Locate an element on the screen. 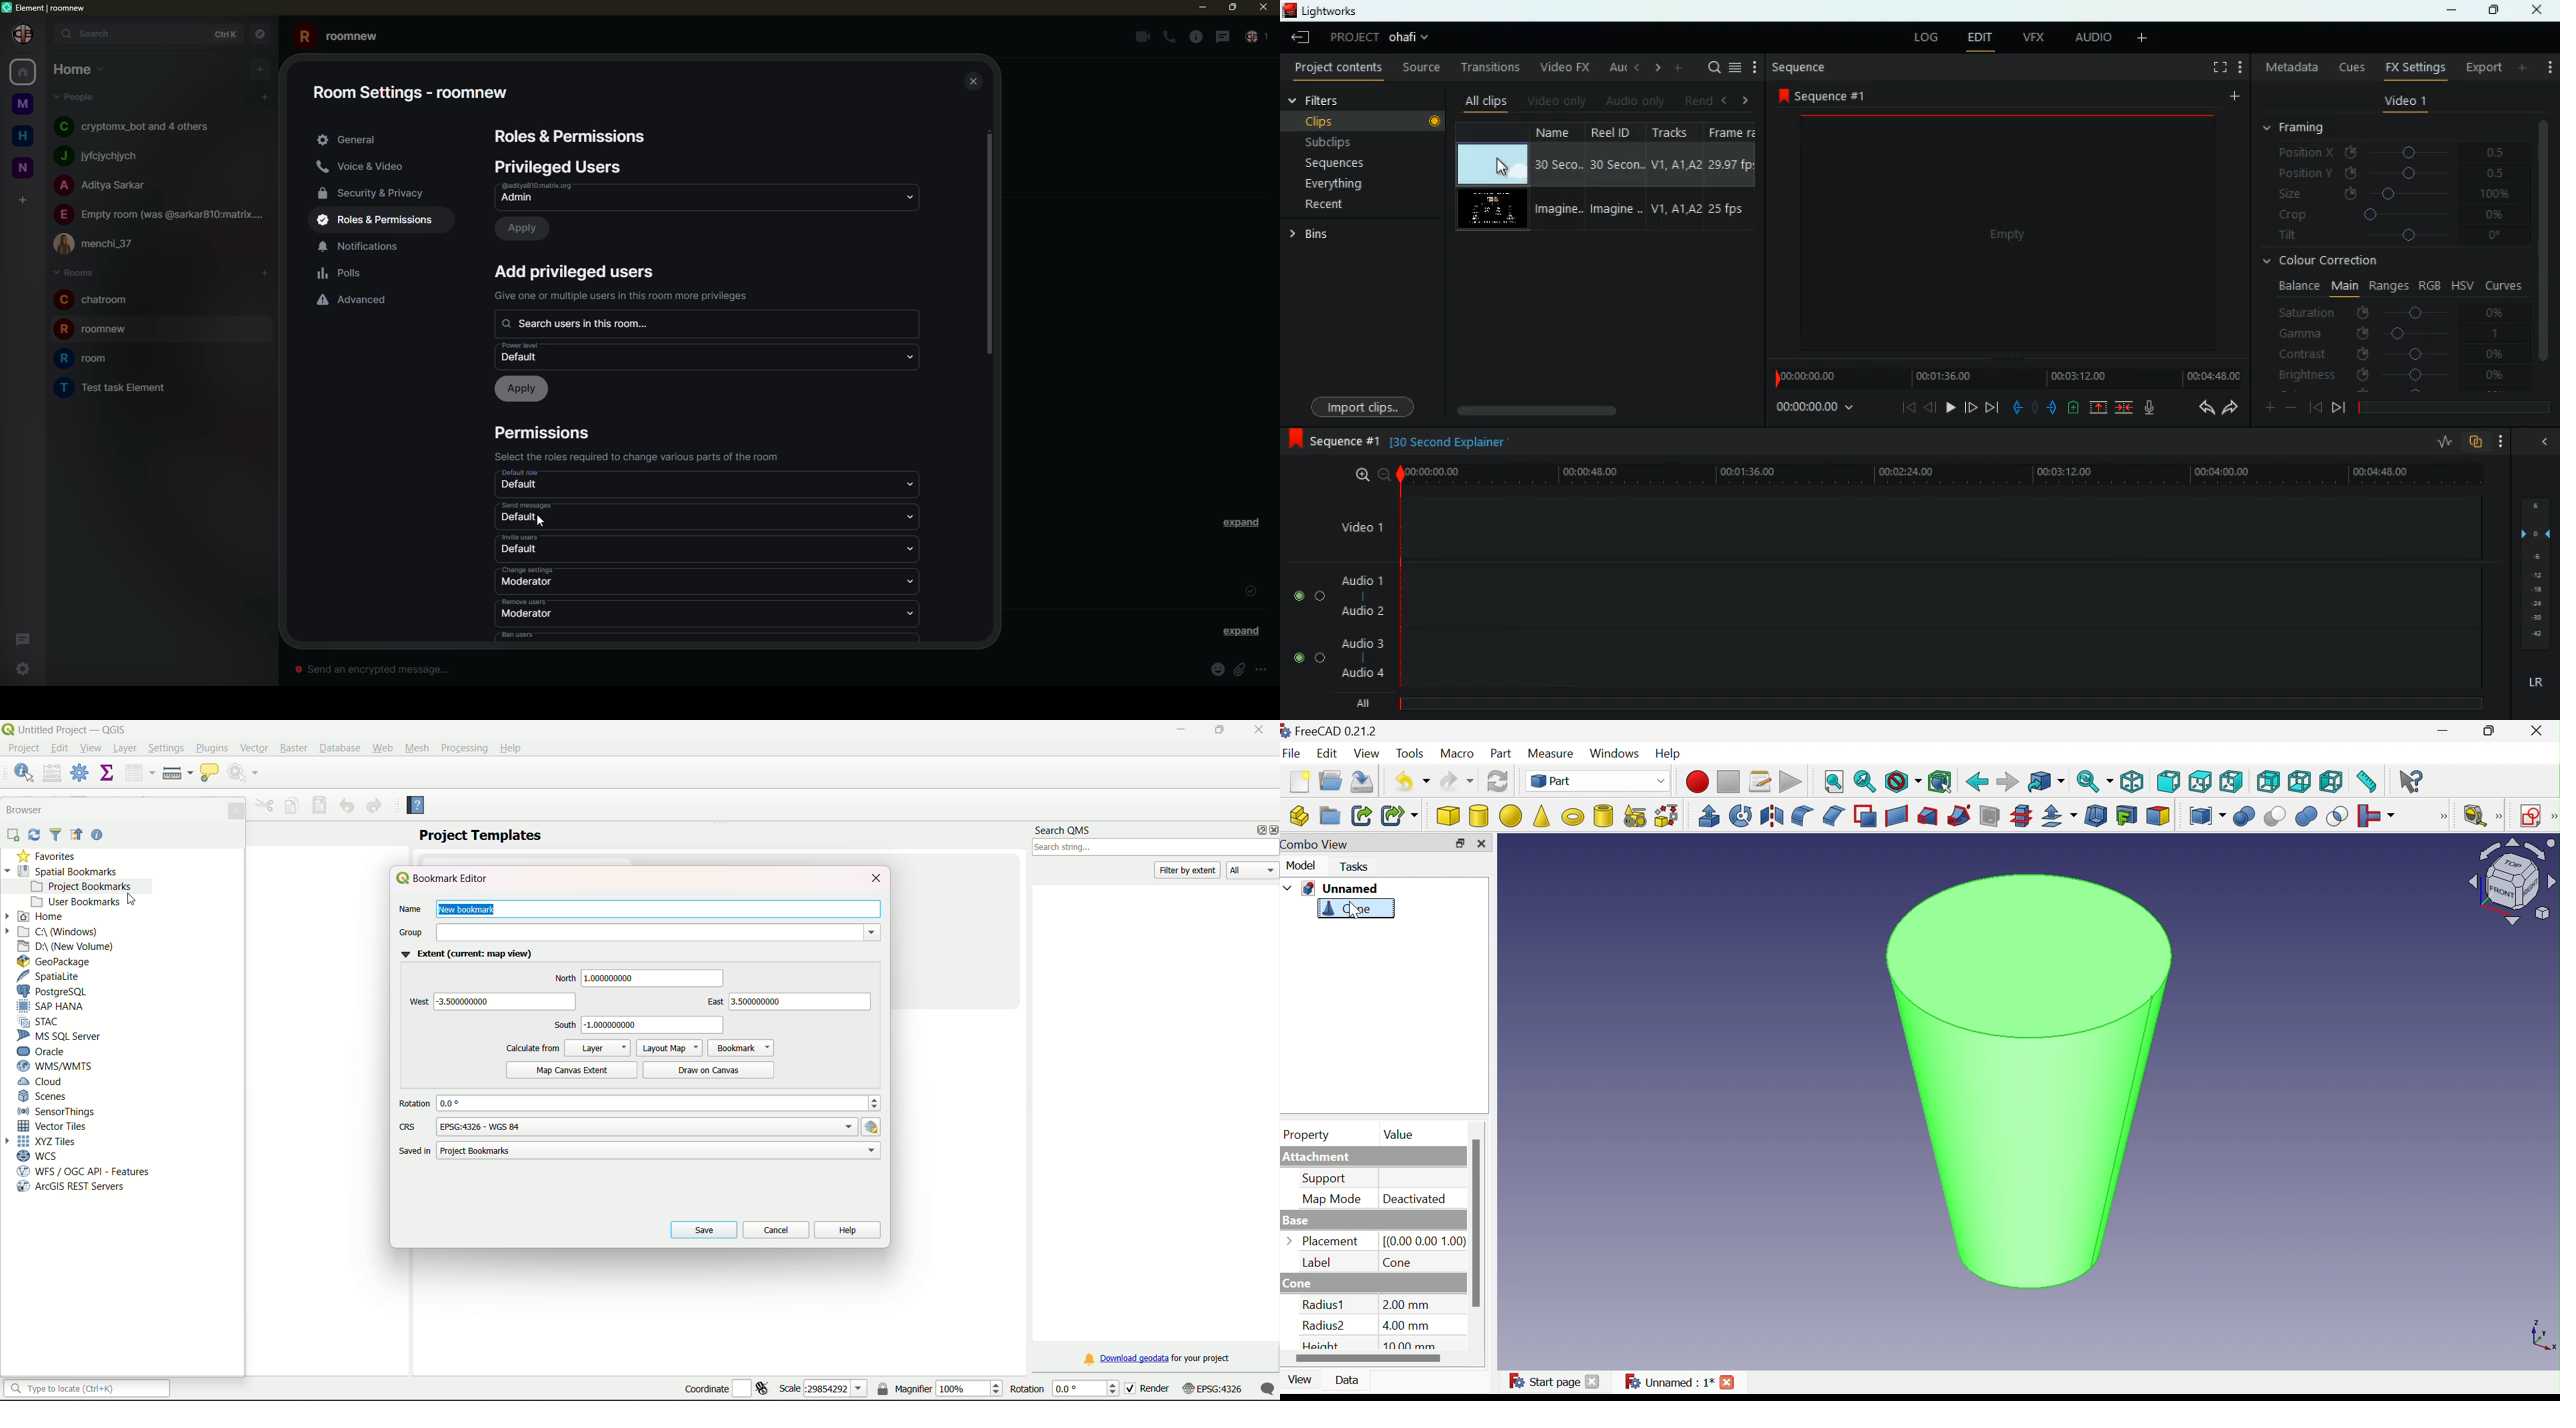 This screenshot has width=2576, height=1428. battery is located at coordinates (2073, 407).